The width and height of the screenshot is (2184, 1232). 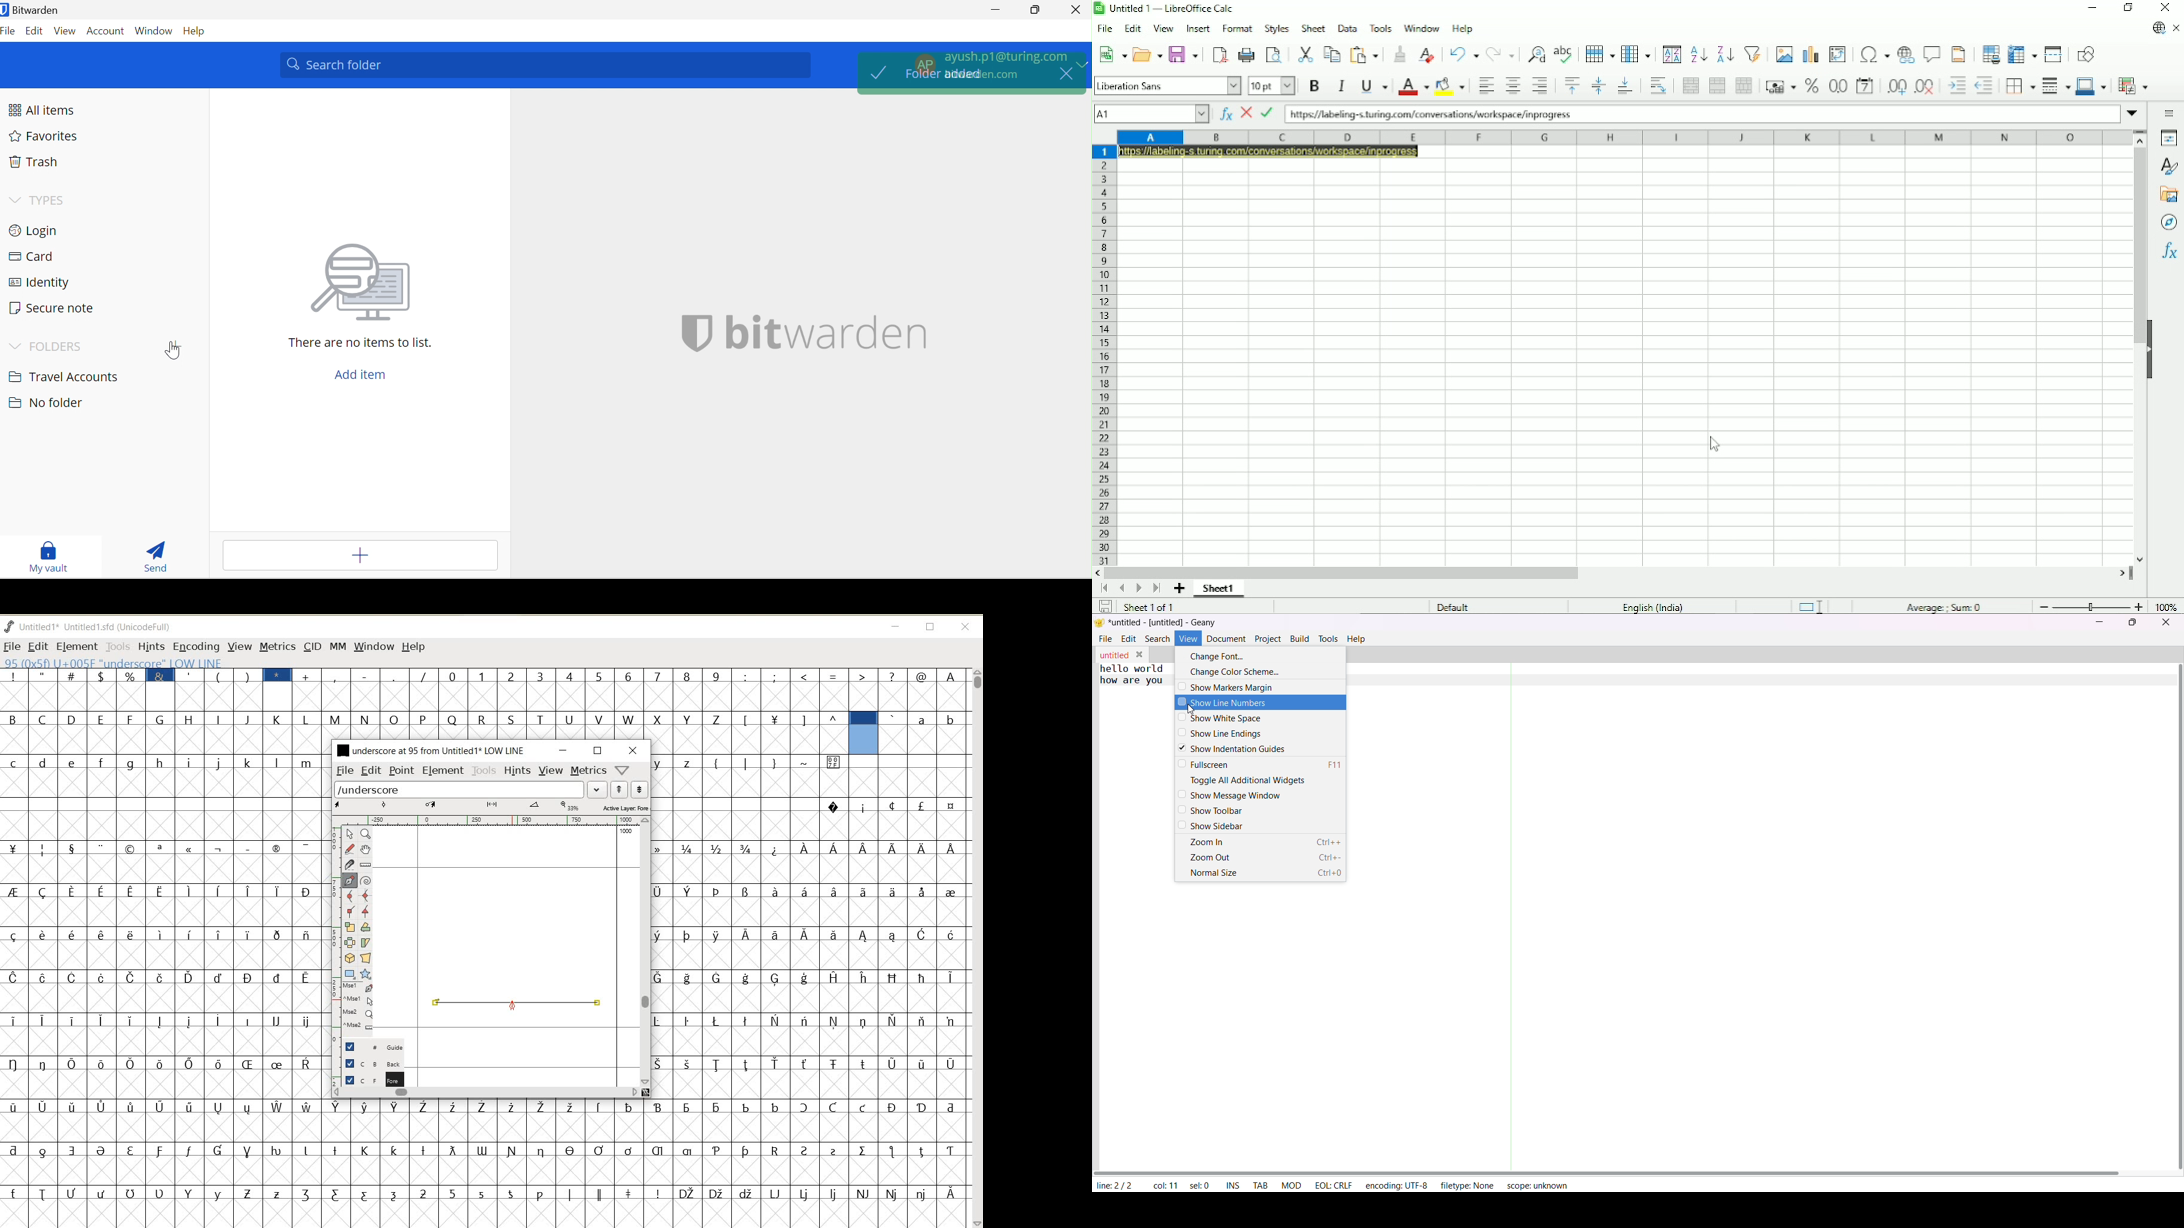 I want to click on polygon or star, so click(x=365, y=974).